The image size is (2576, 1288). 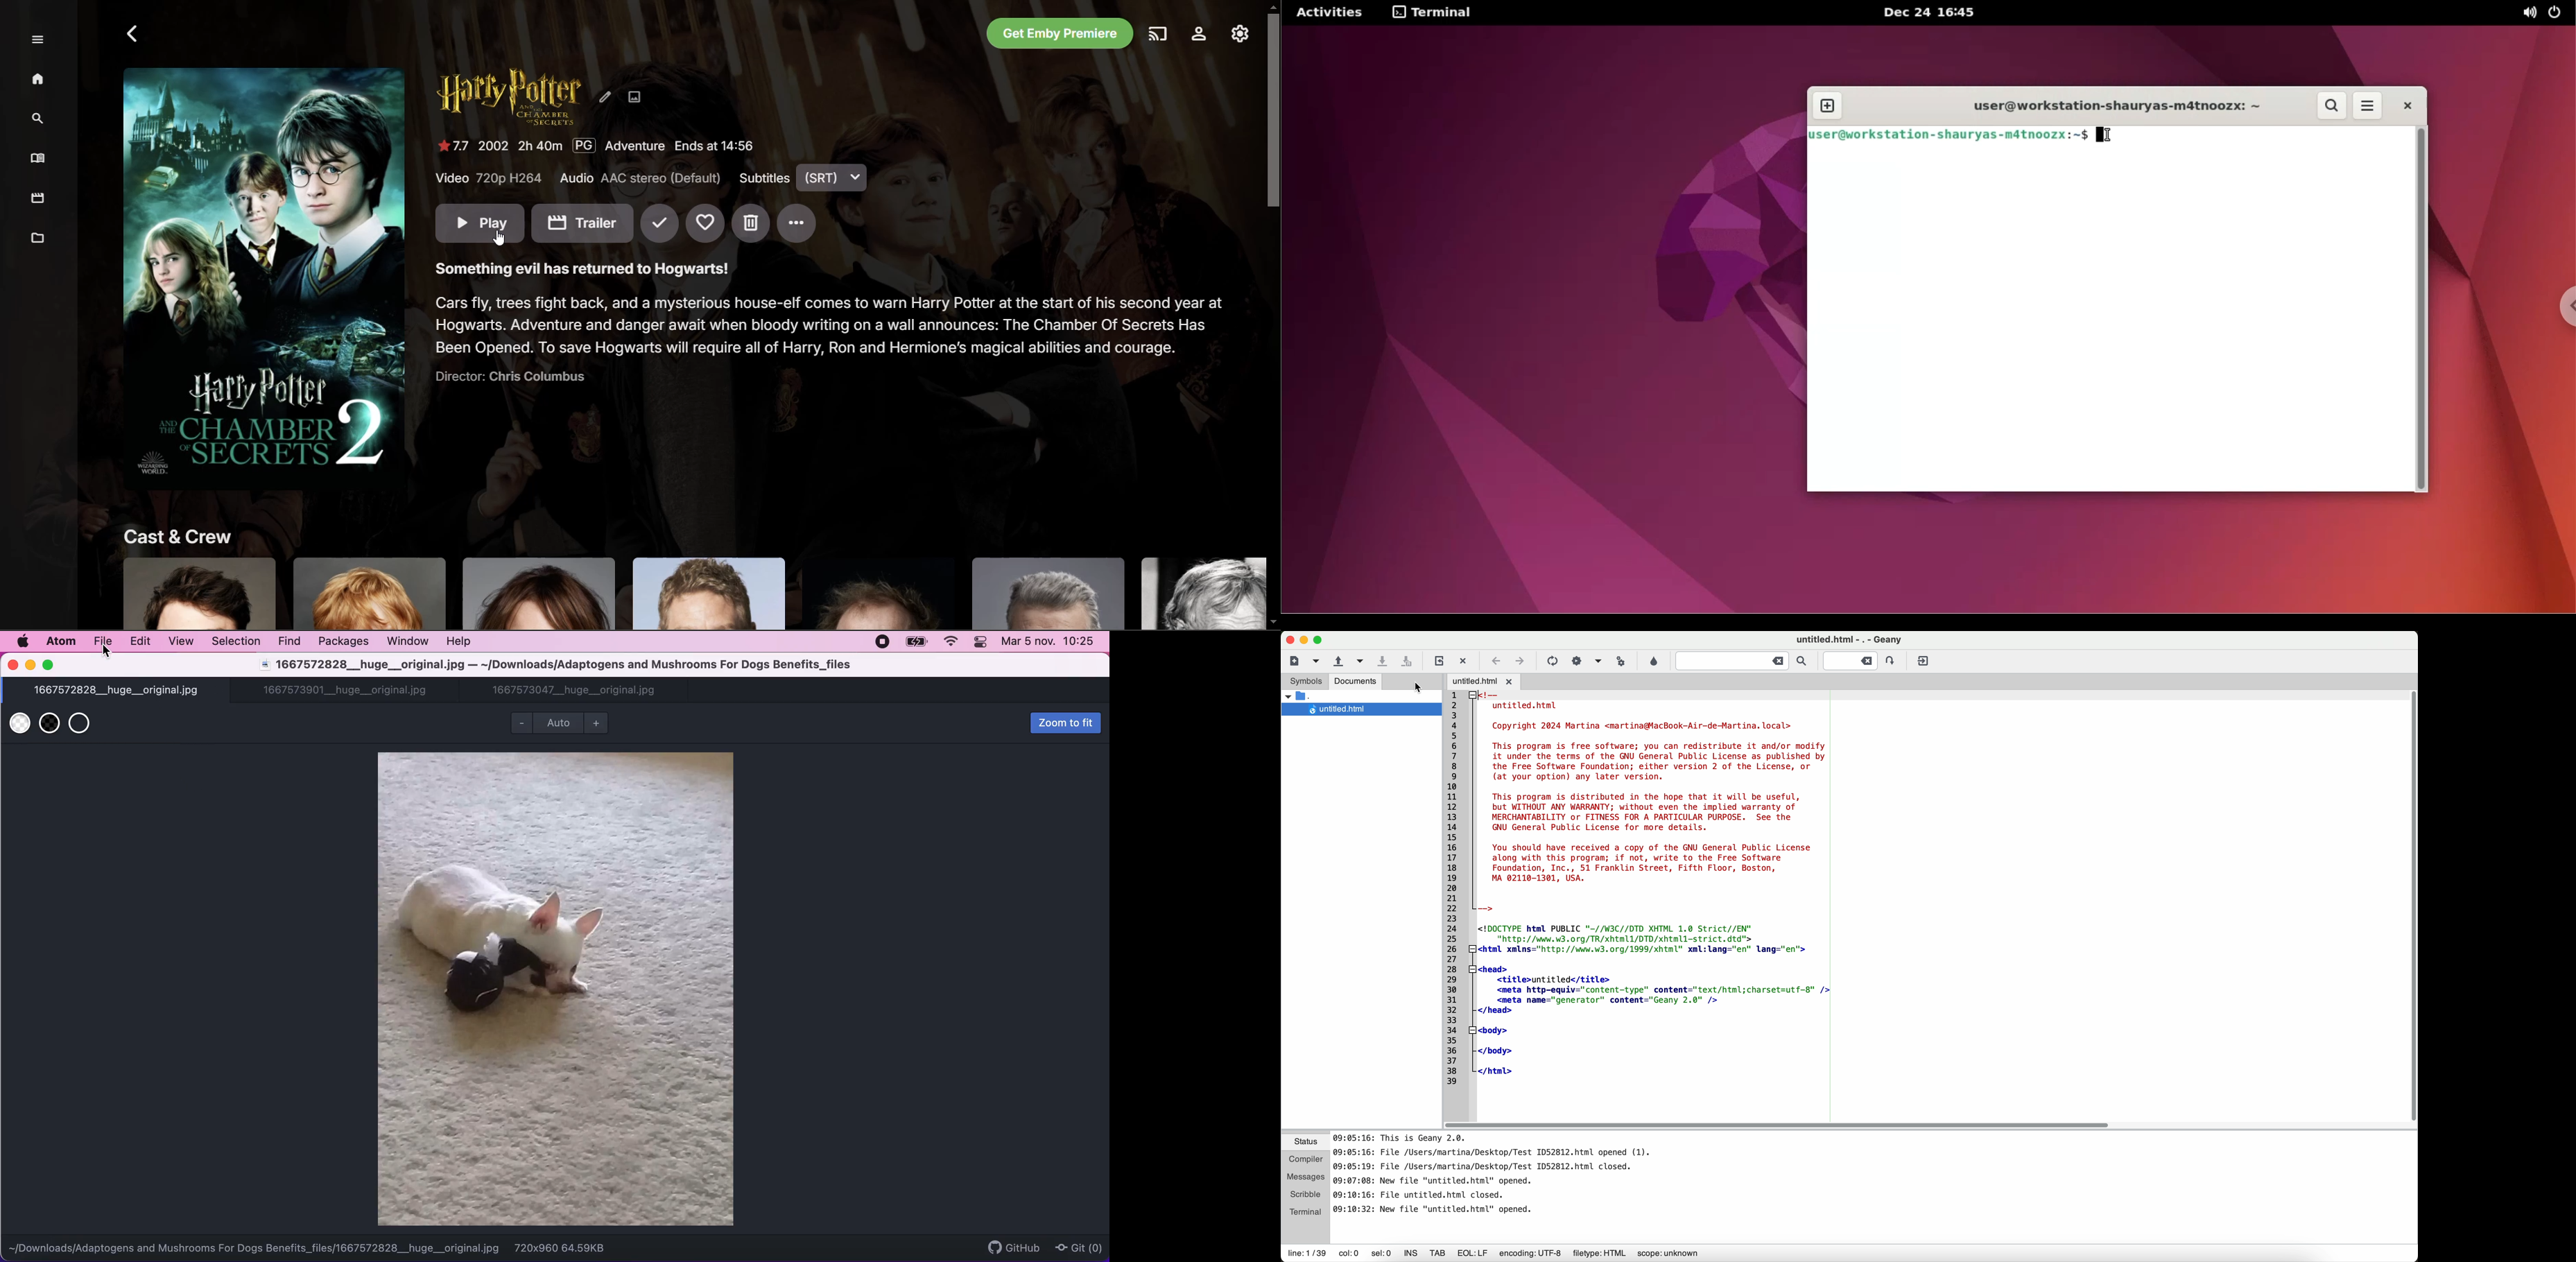 What do you see at coordinates (40, 158) in the screenshot?
I see `Books` at bounding box center [40, 158].